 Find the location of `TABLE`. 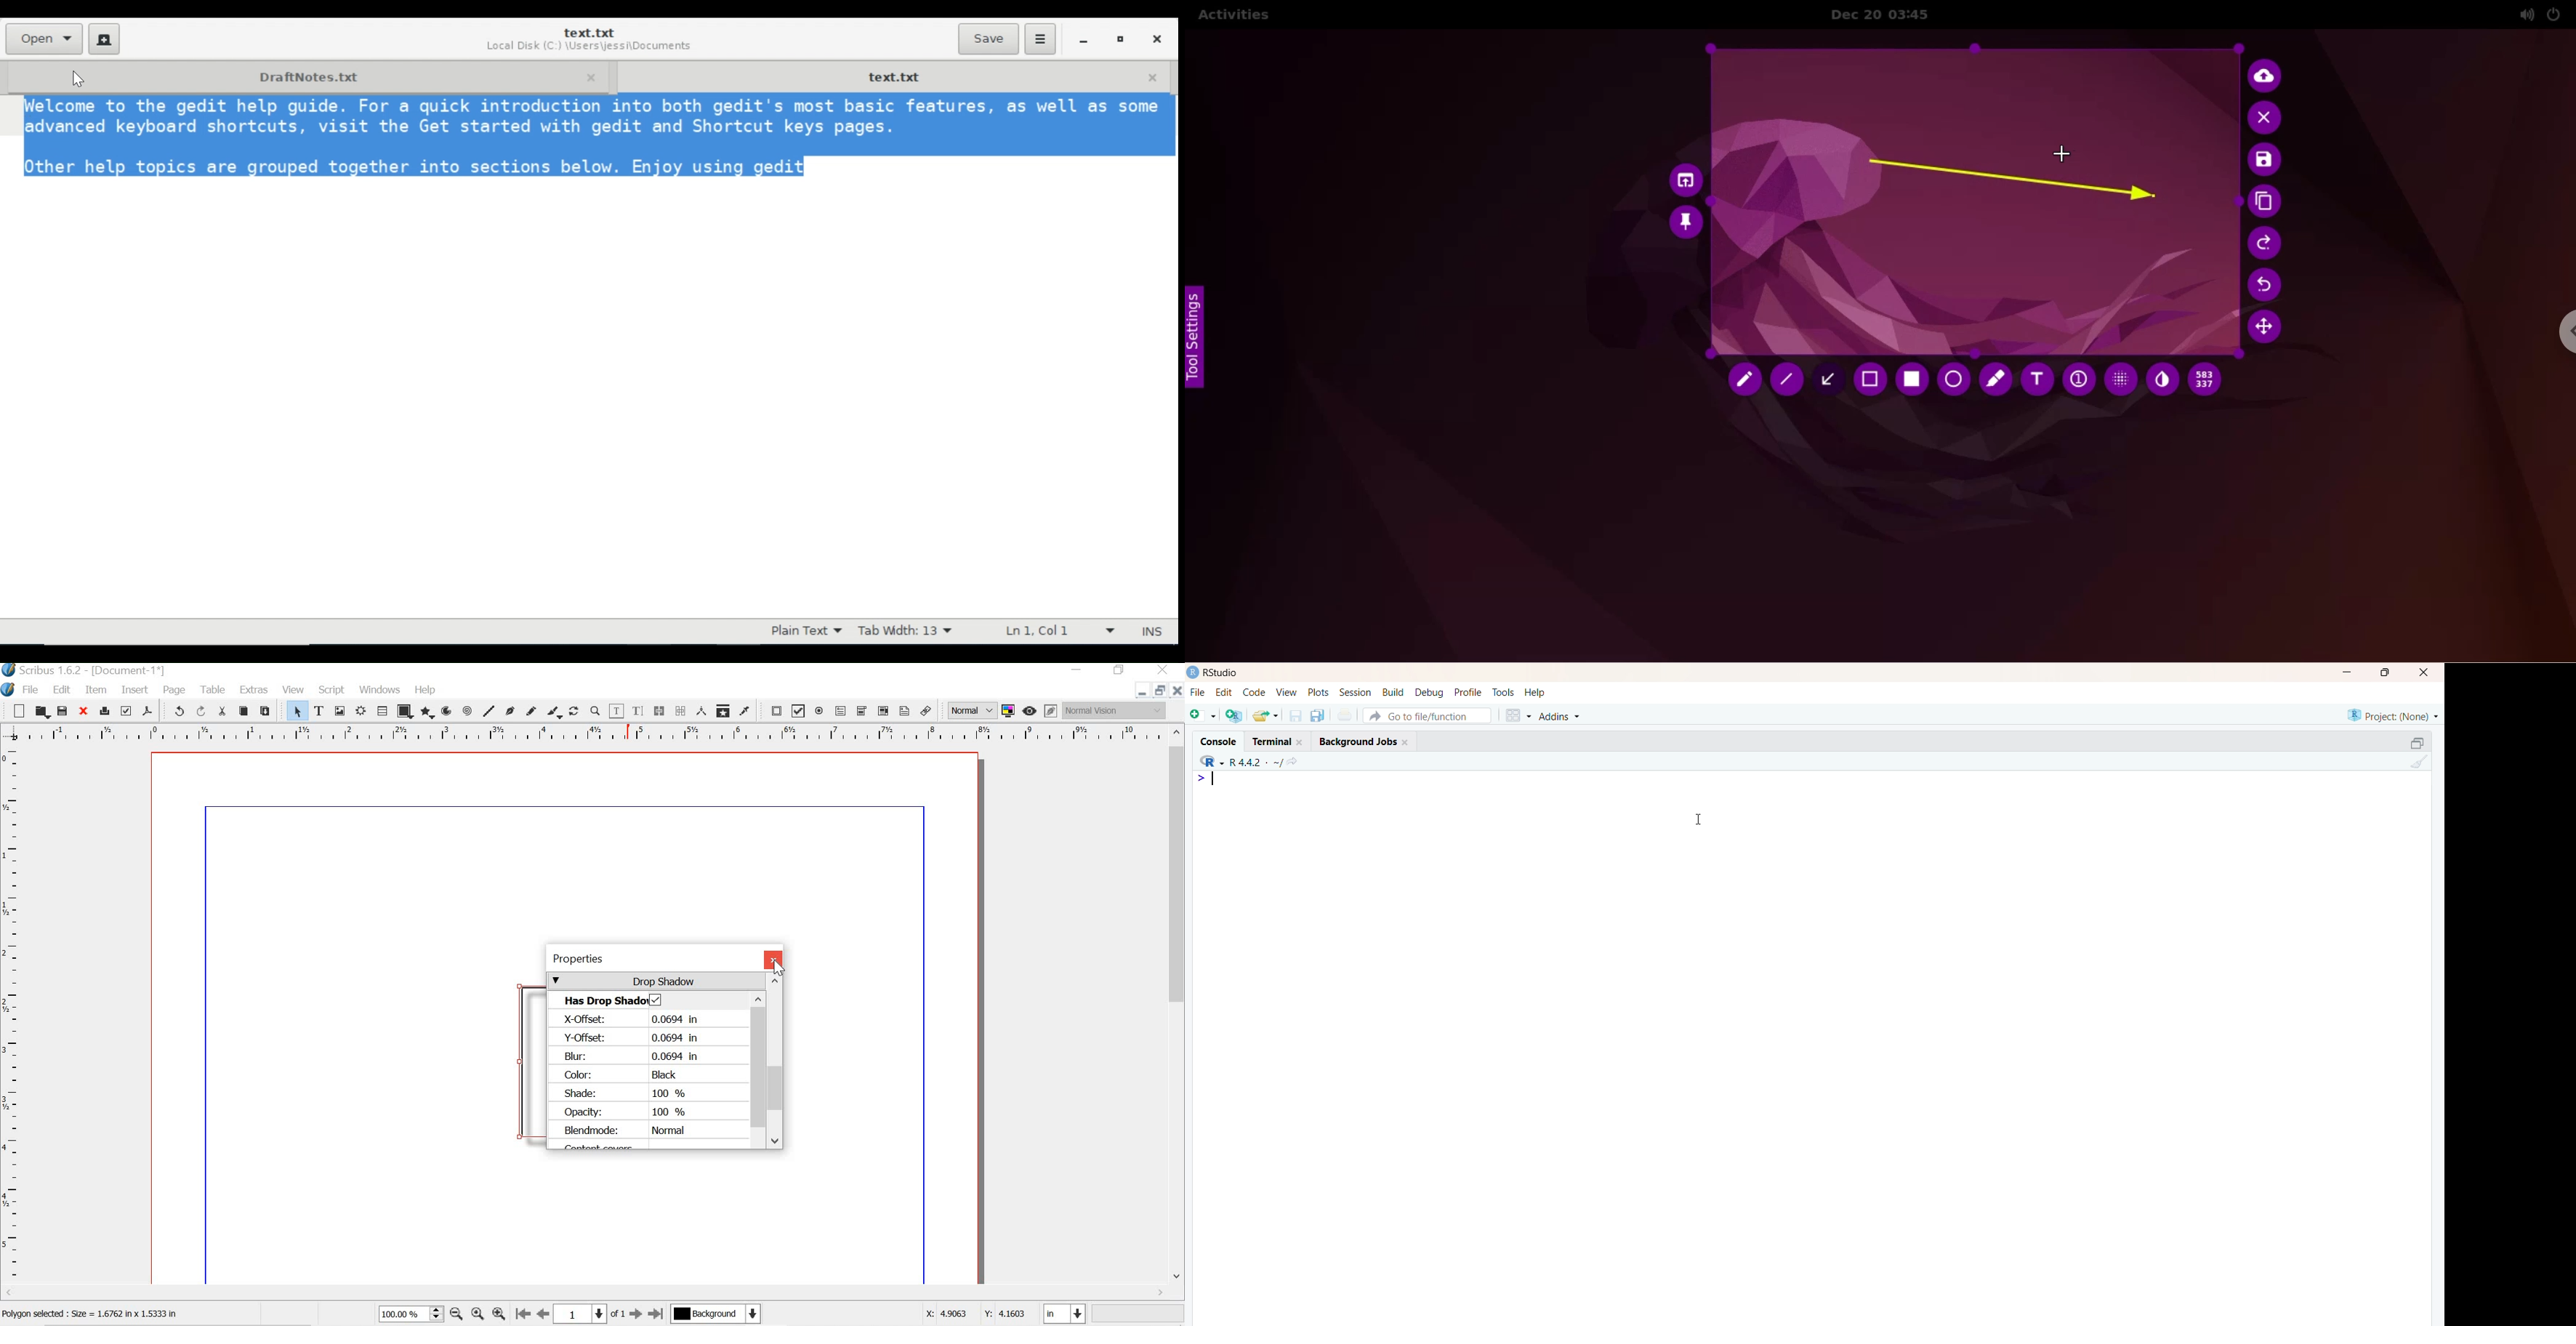

TABLE is located at coordinates (212, 688).